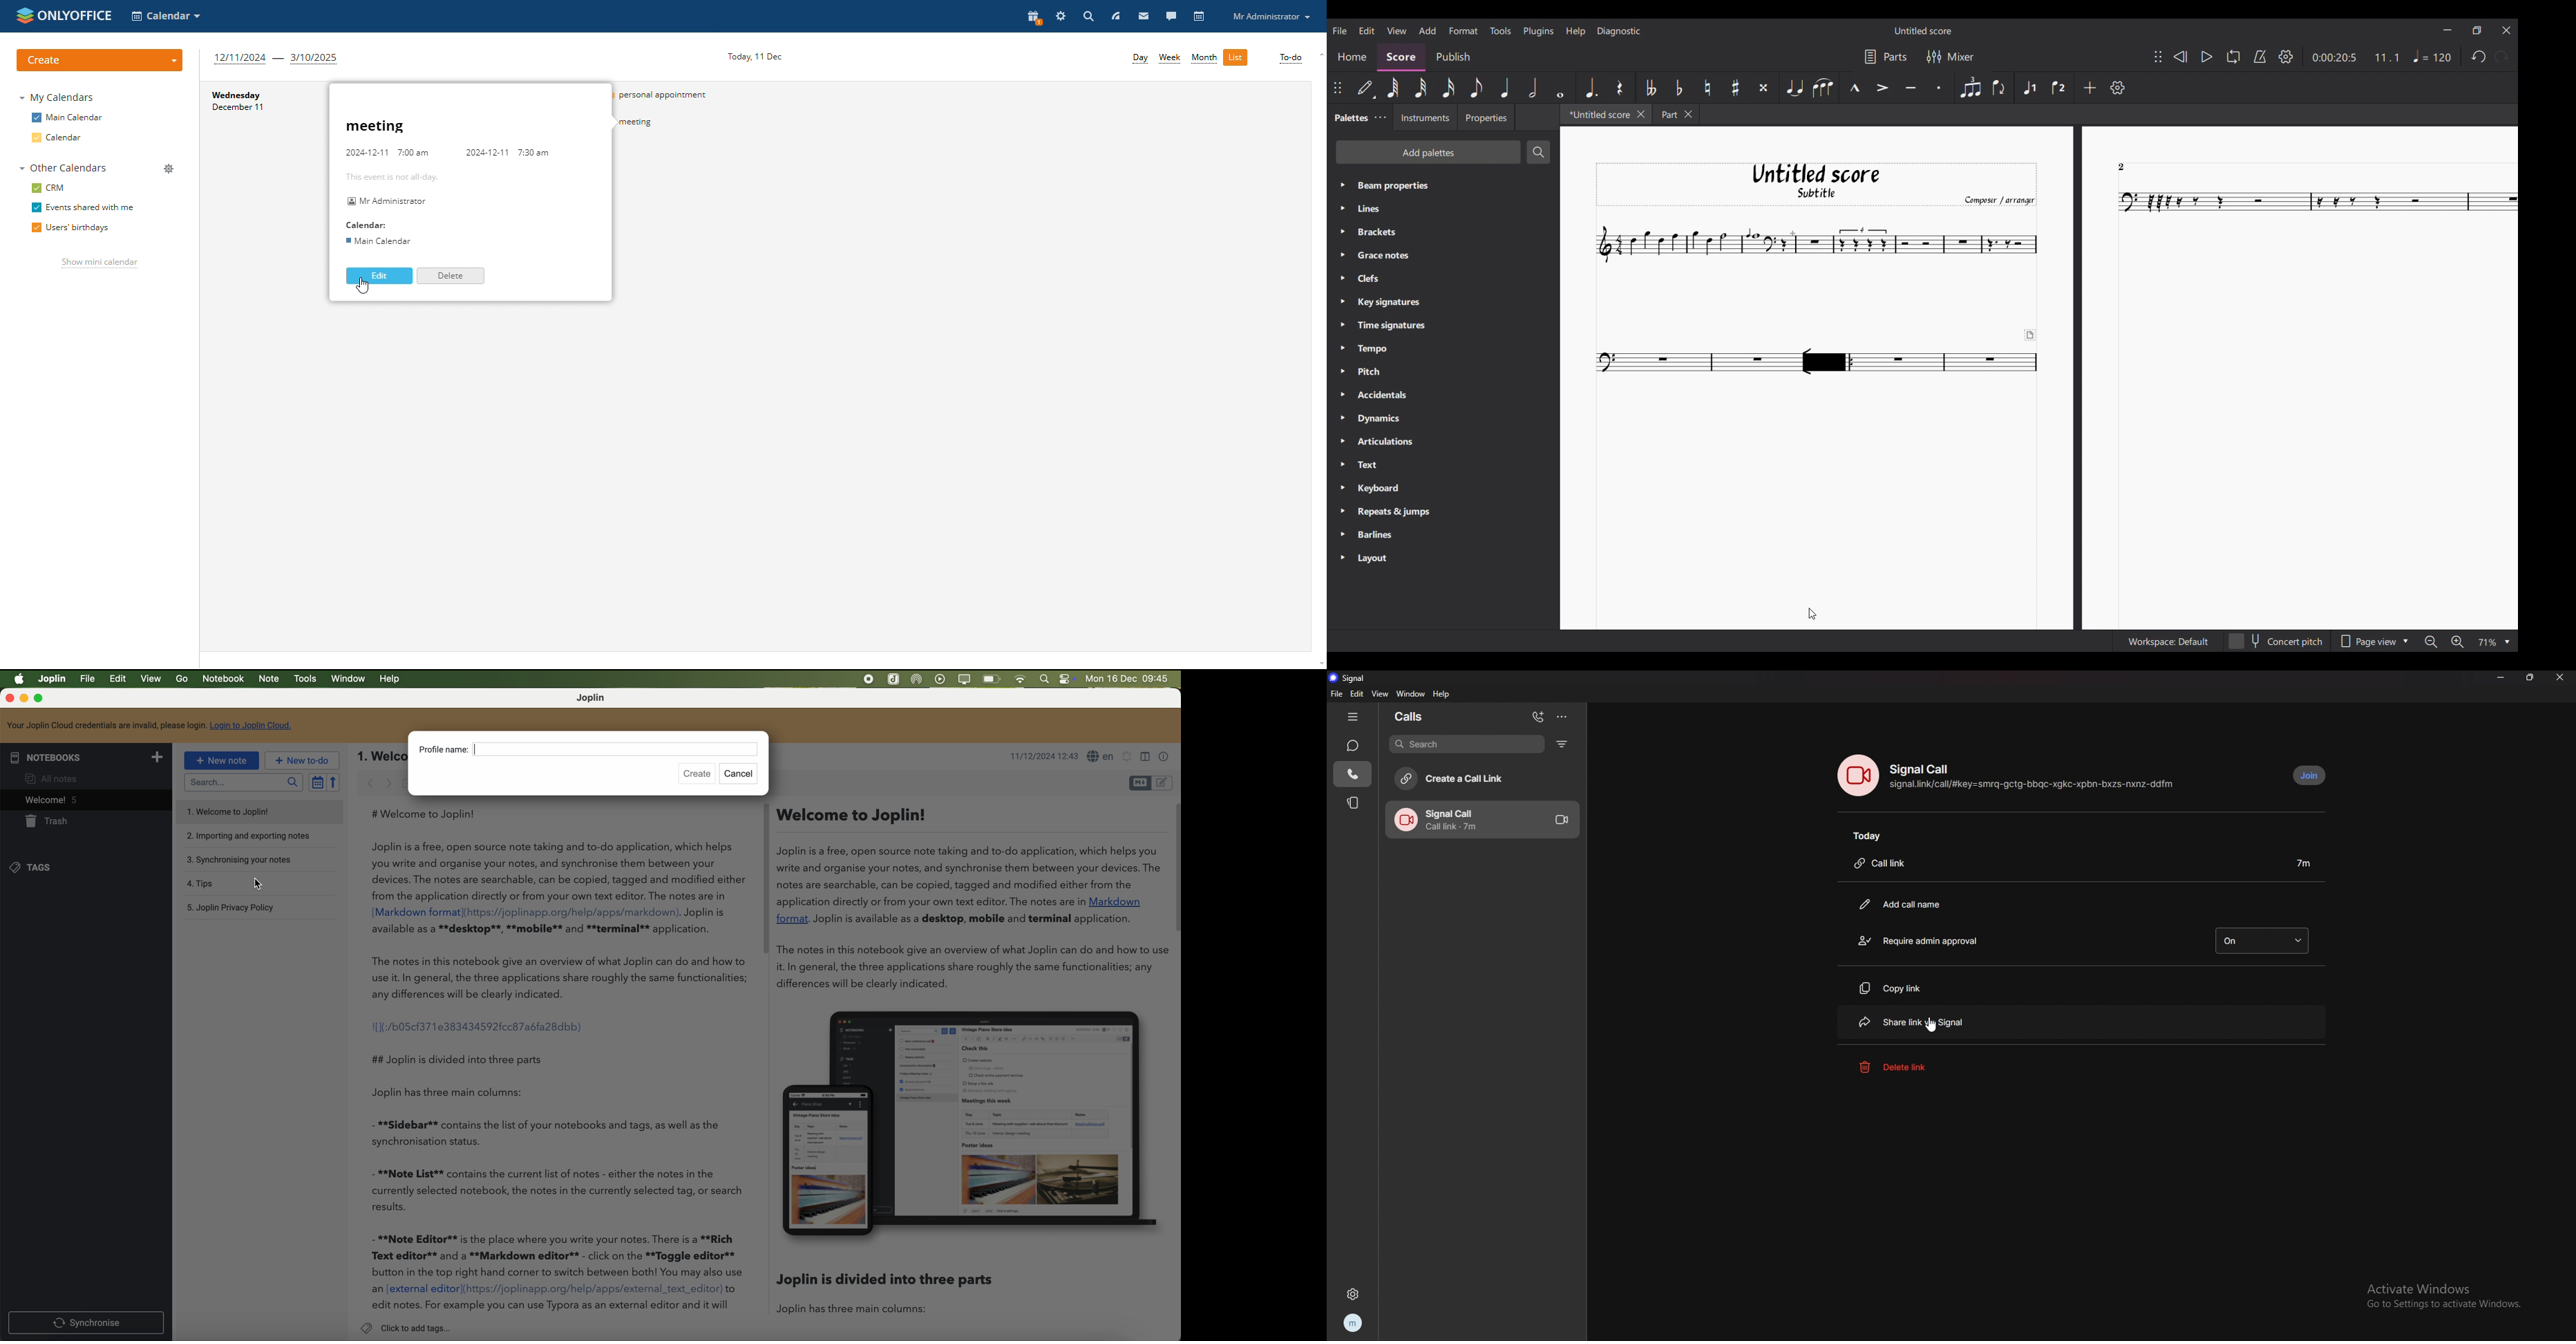 This screenshot has height=1344, width=2576. What do you see at coordinates (1342, 372) in the screenshot?
I see `Expand` at bounding box center [1342, 372].